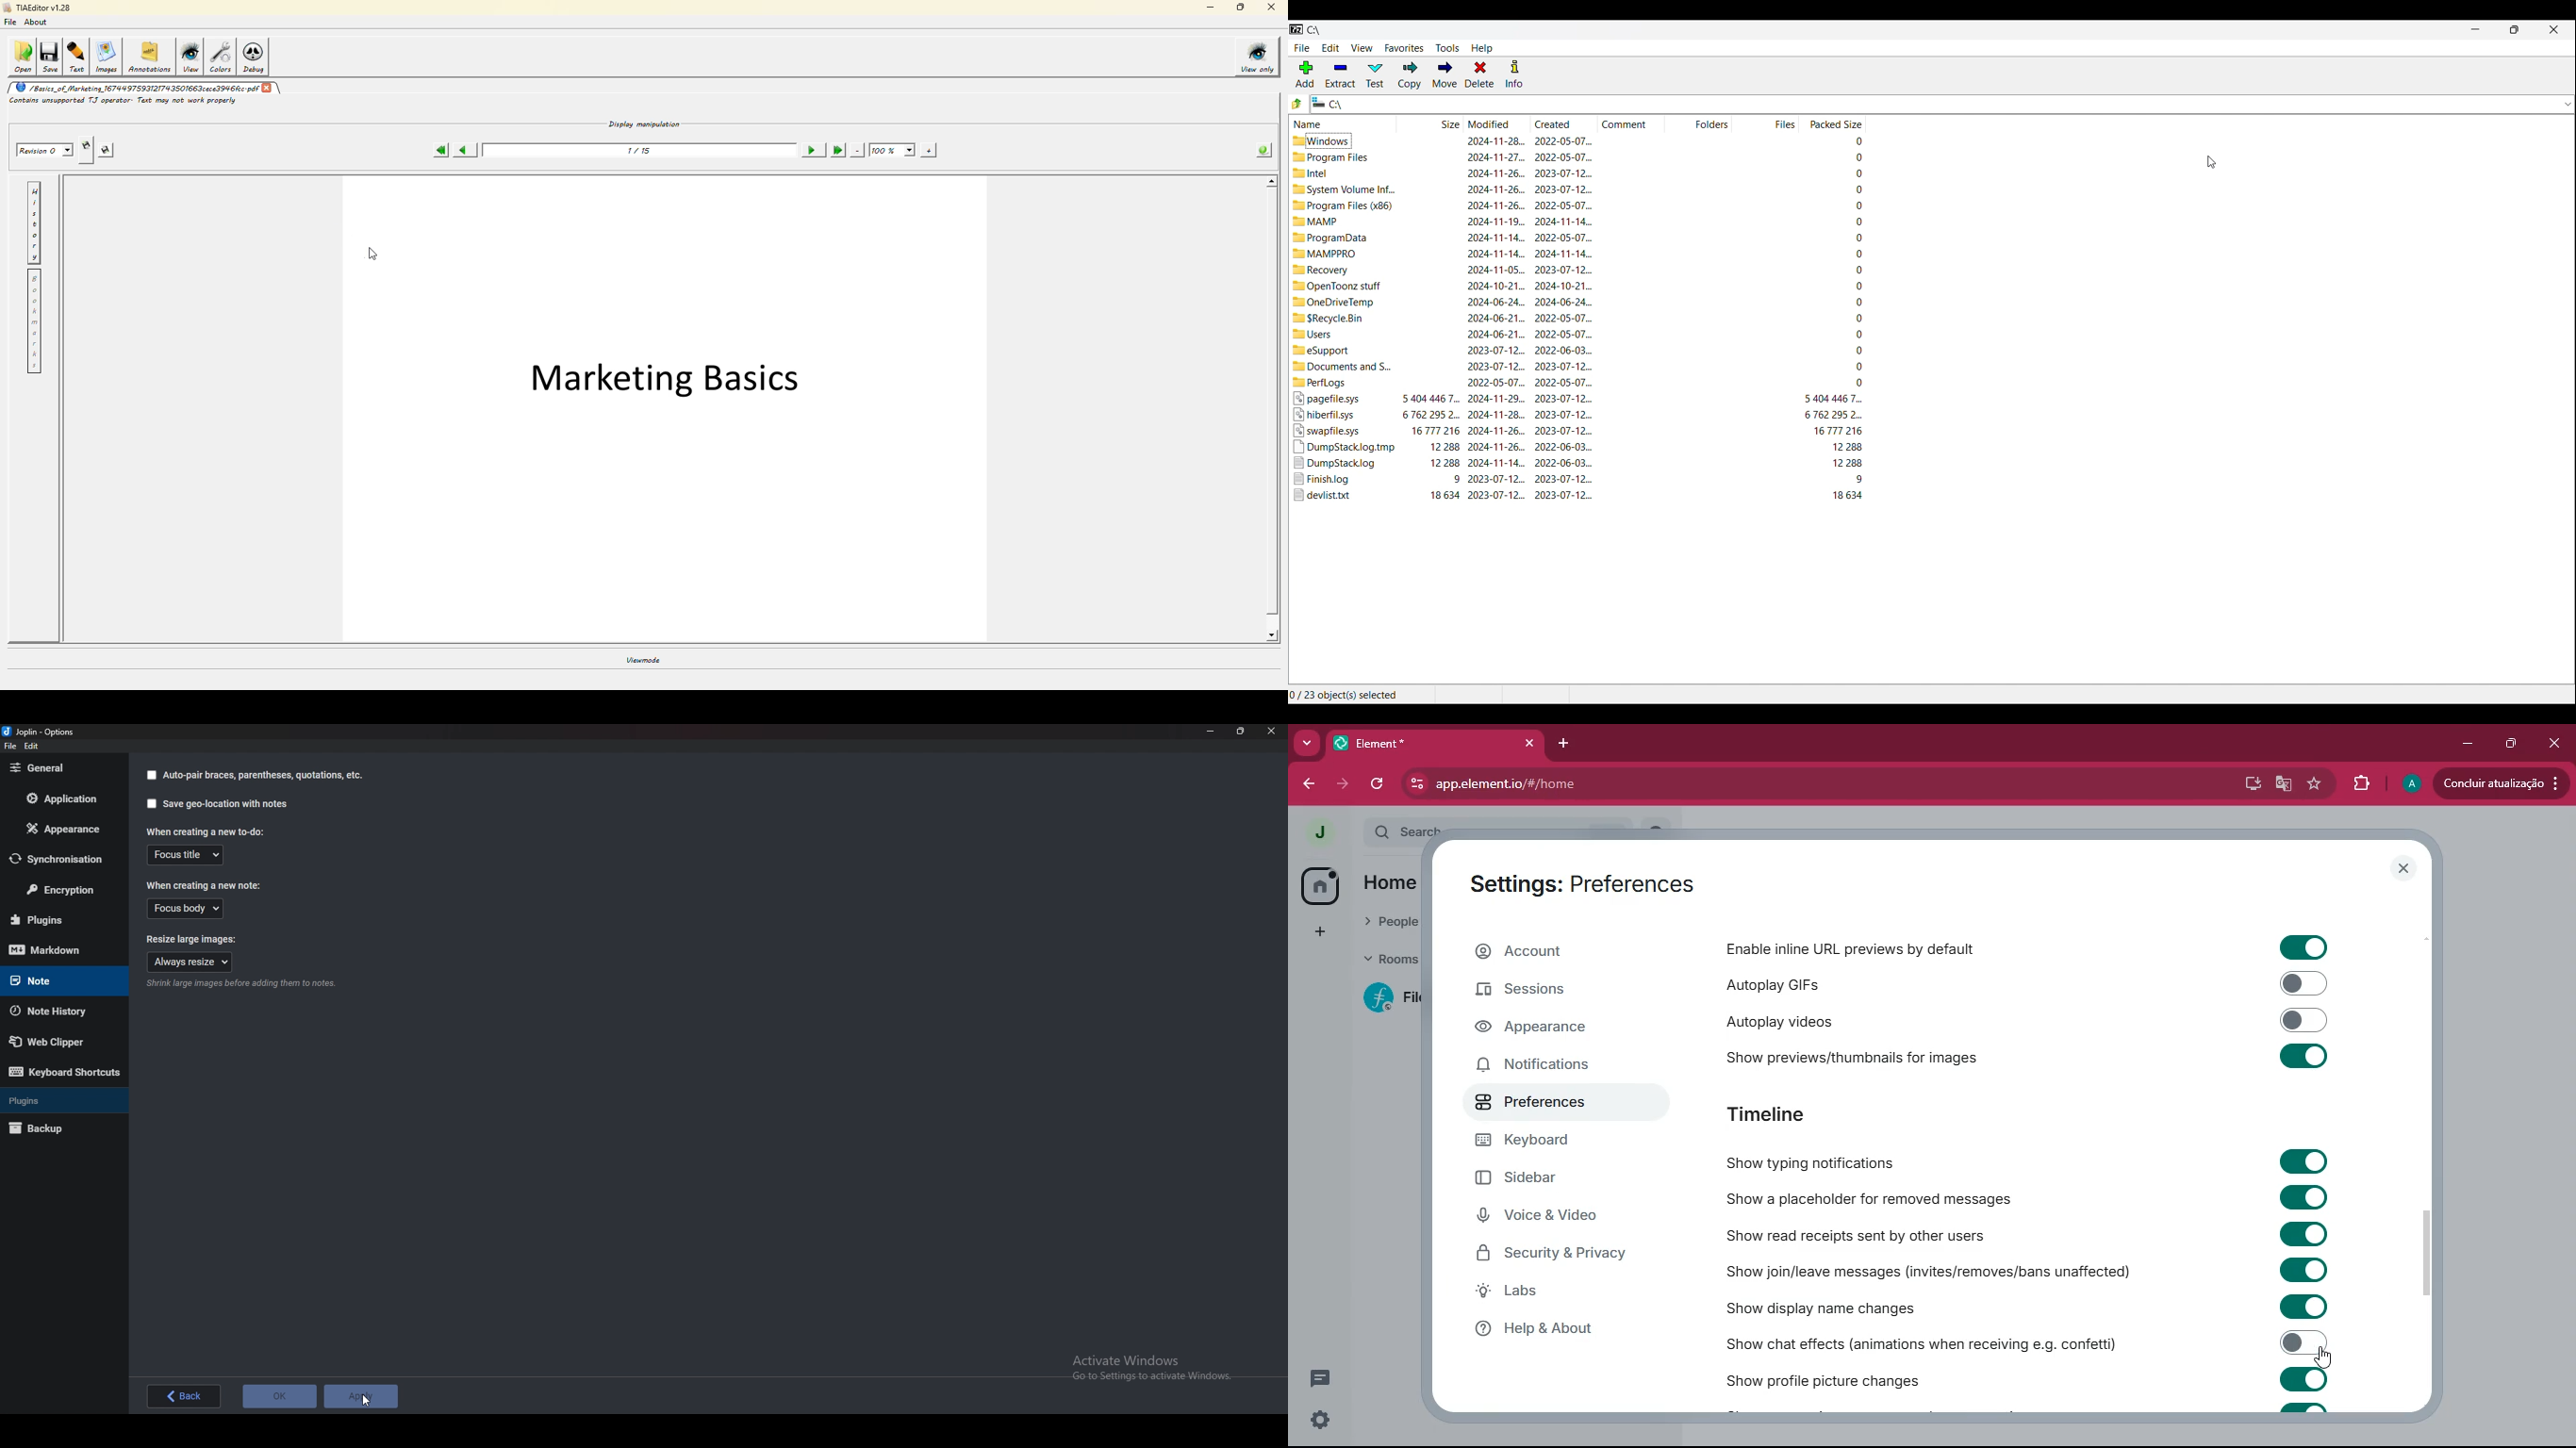 The image size is (2576, 1456). I want to click on scroll up, so click(1267, 184).